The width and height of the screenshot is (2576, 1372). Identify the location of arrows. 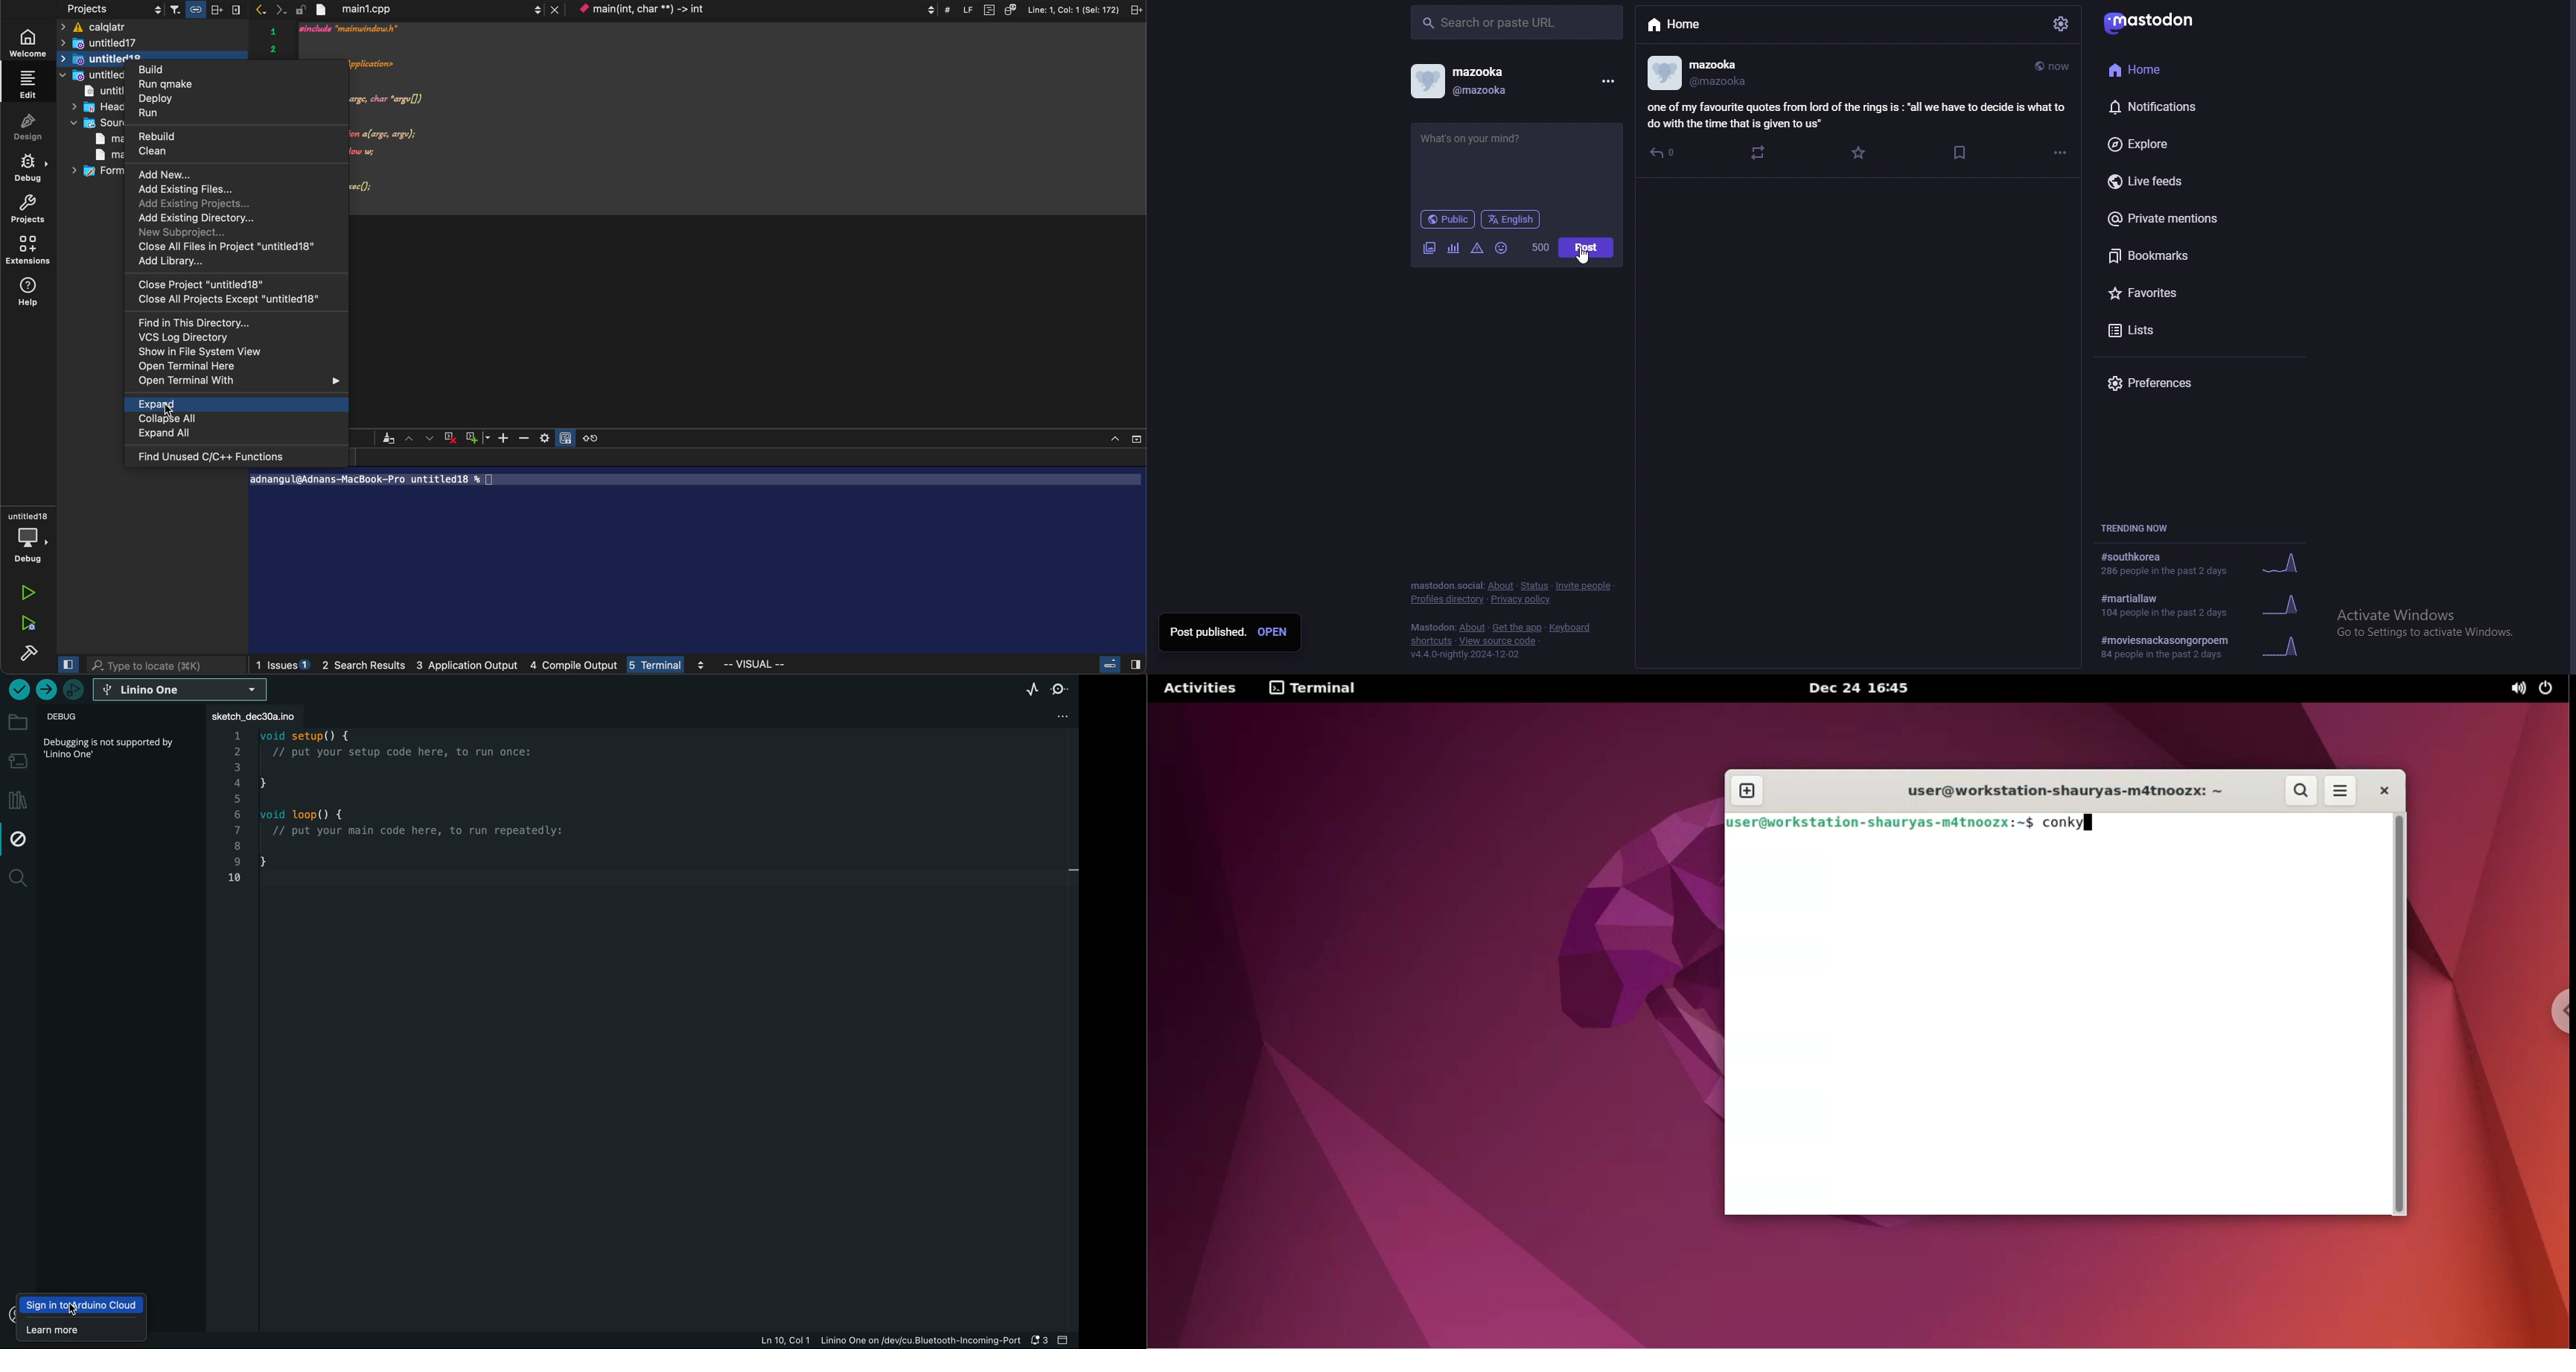
(421, 438).